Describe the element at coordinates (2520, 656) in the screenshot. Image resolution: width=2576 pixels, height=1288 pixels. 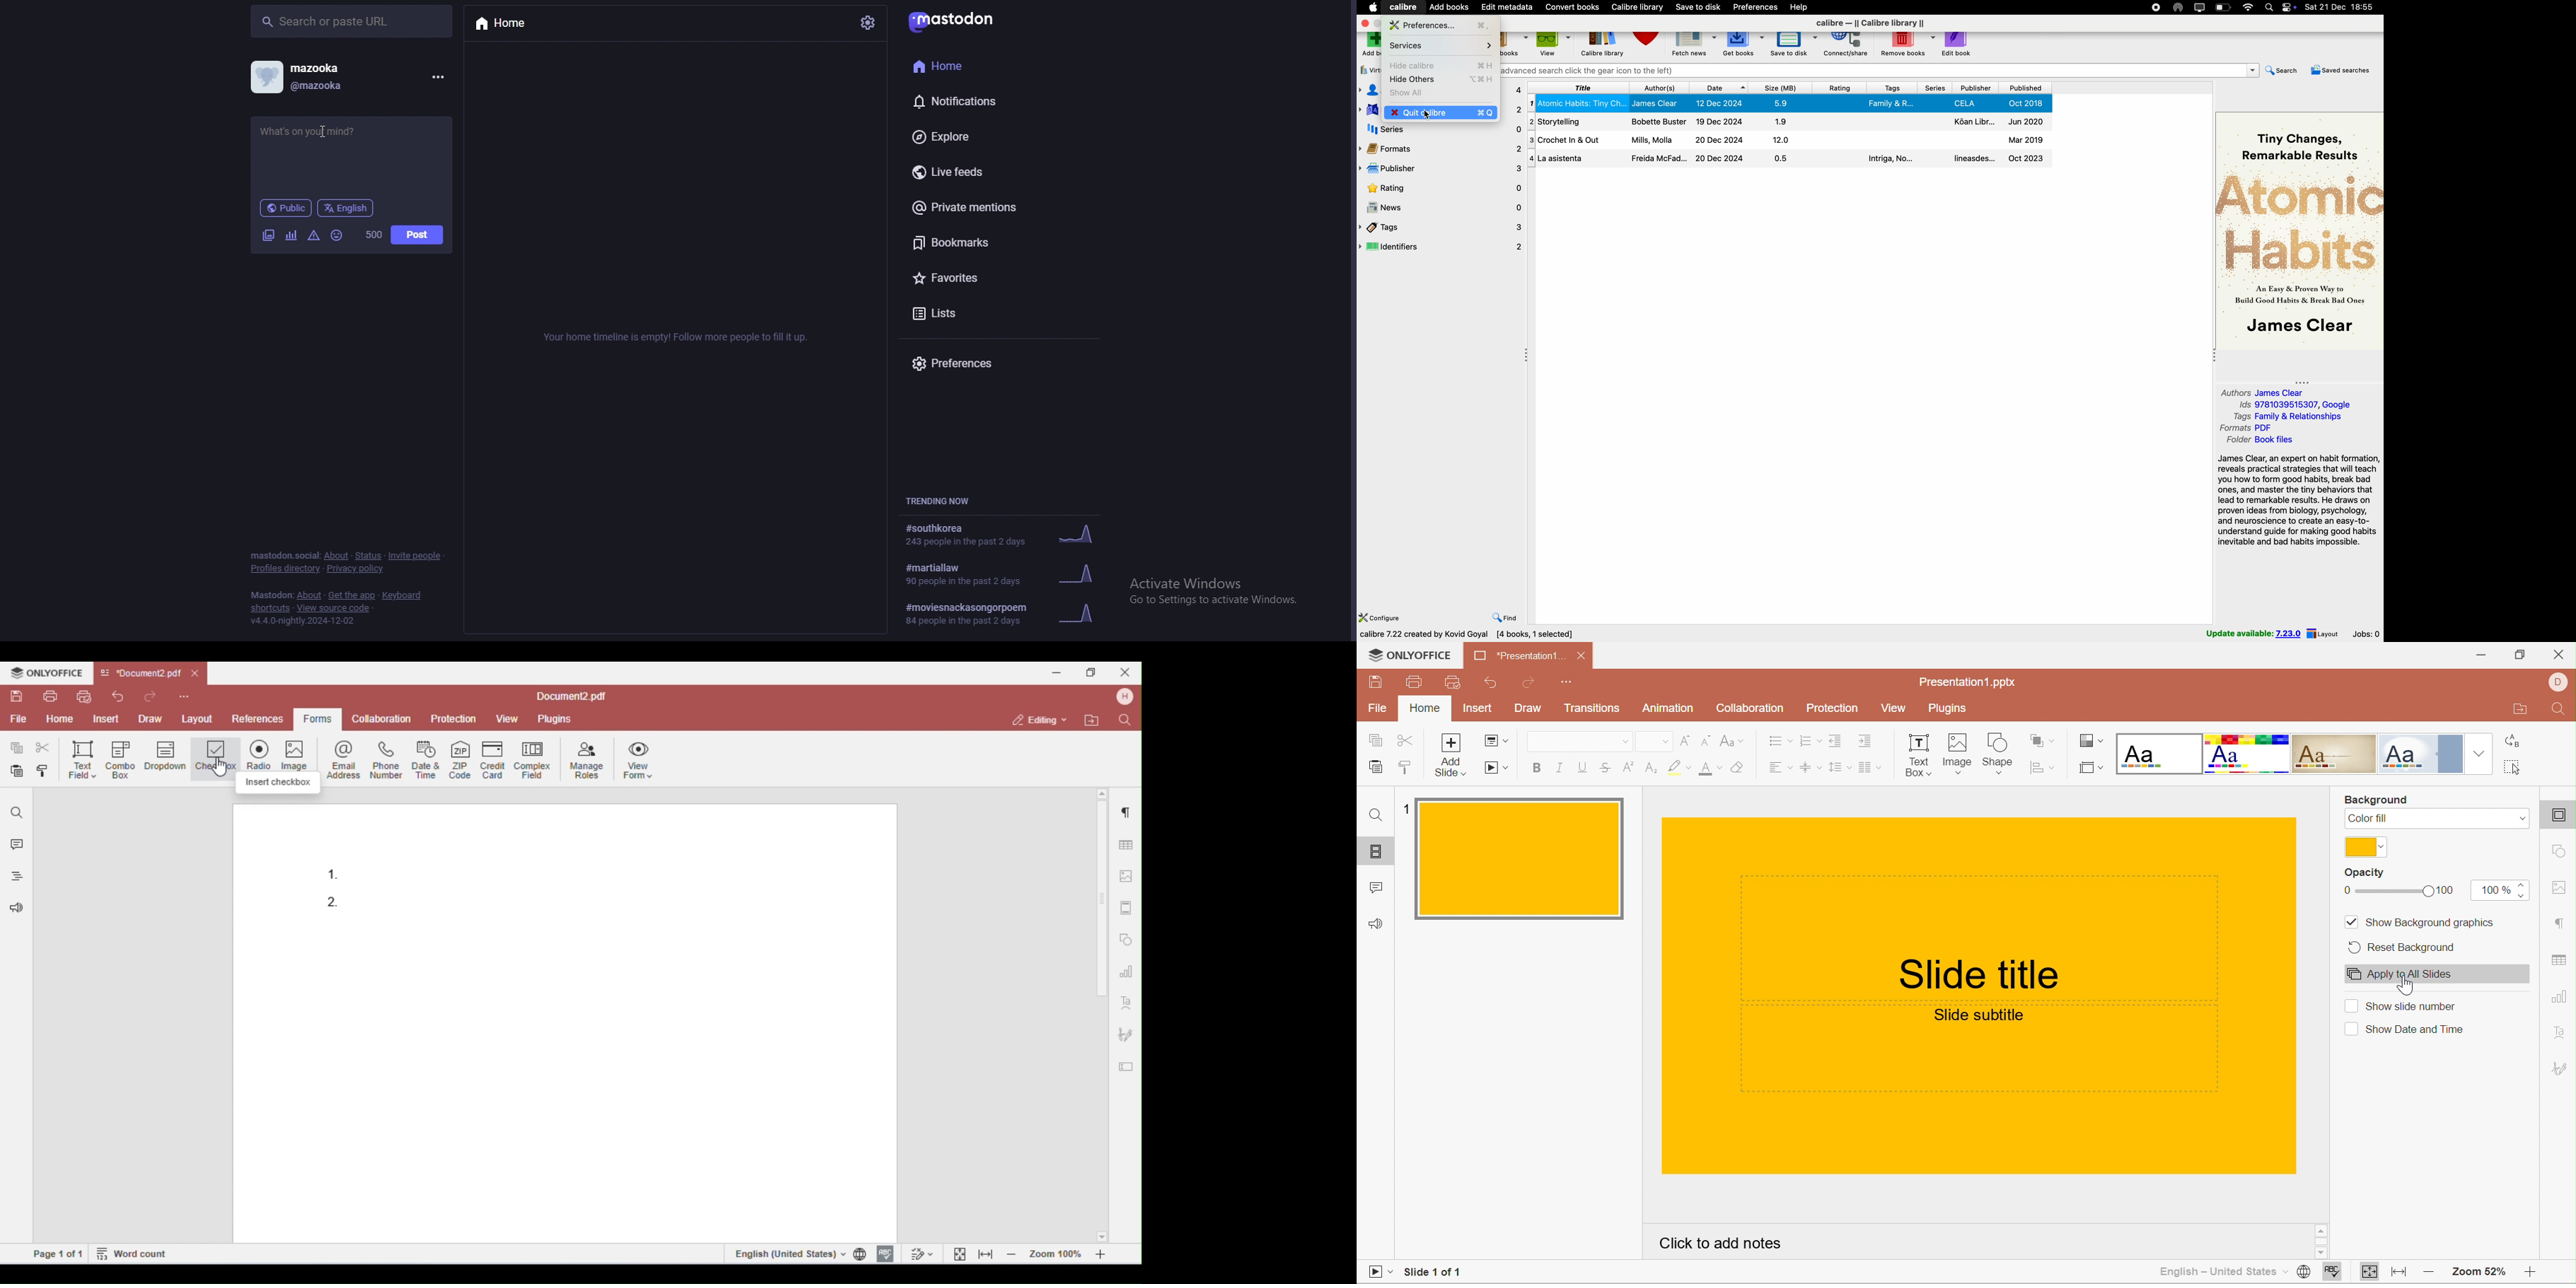
I see `Restore Down` at that location.